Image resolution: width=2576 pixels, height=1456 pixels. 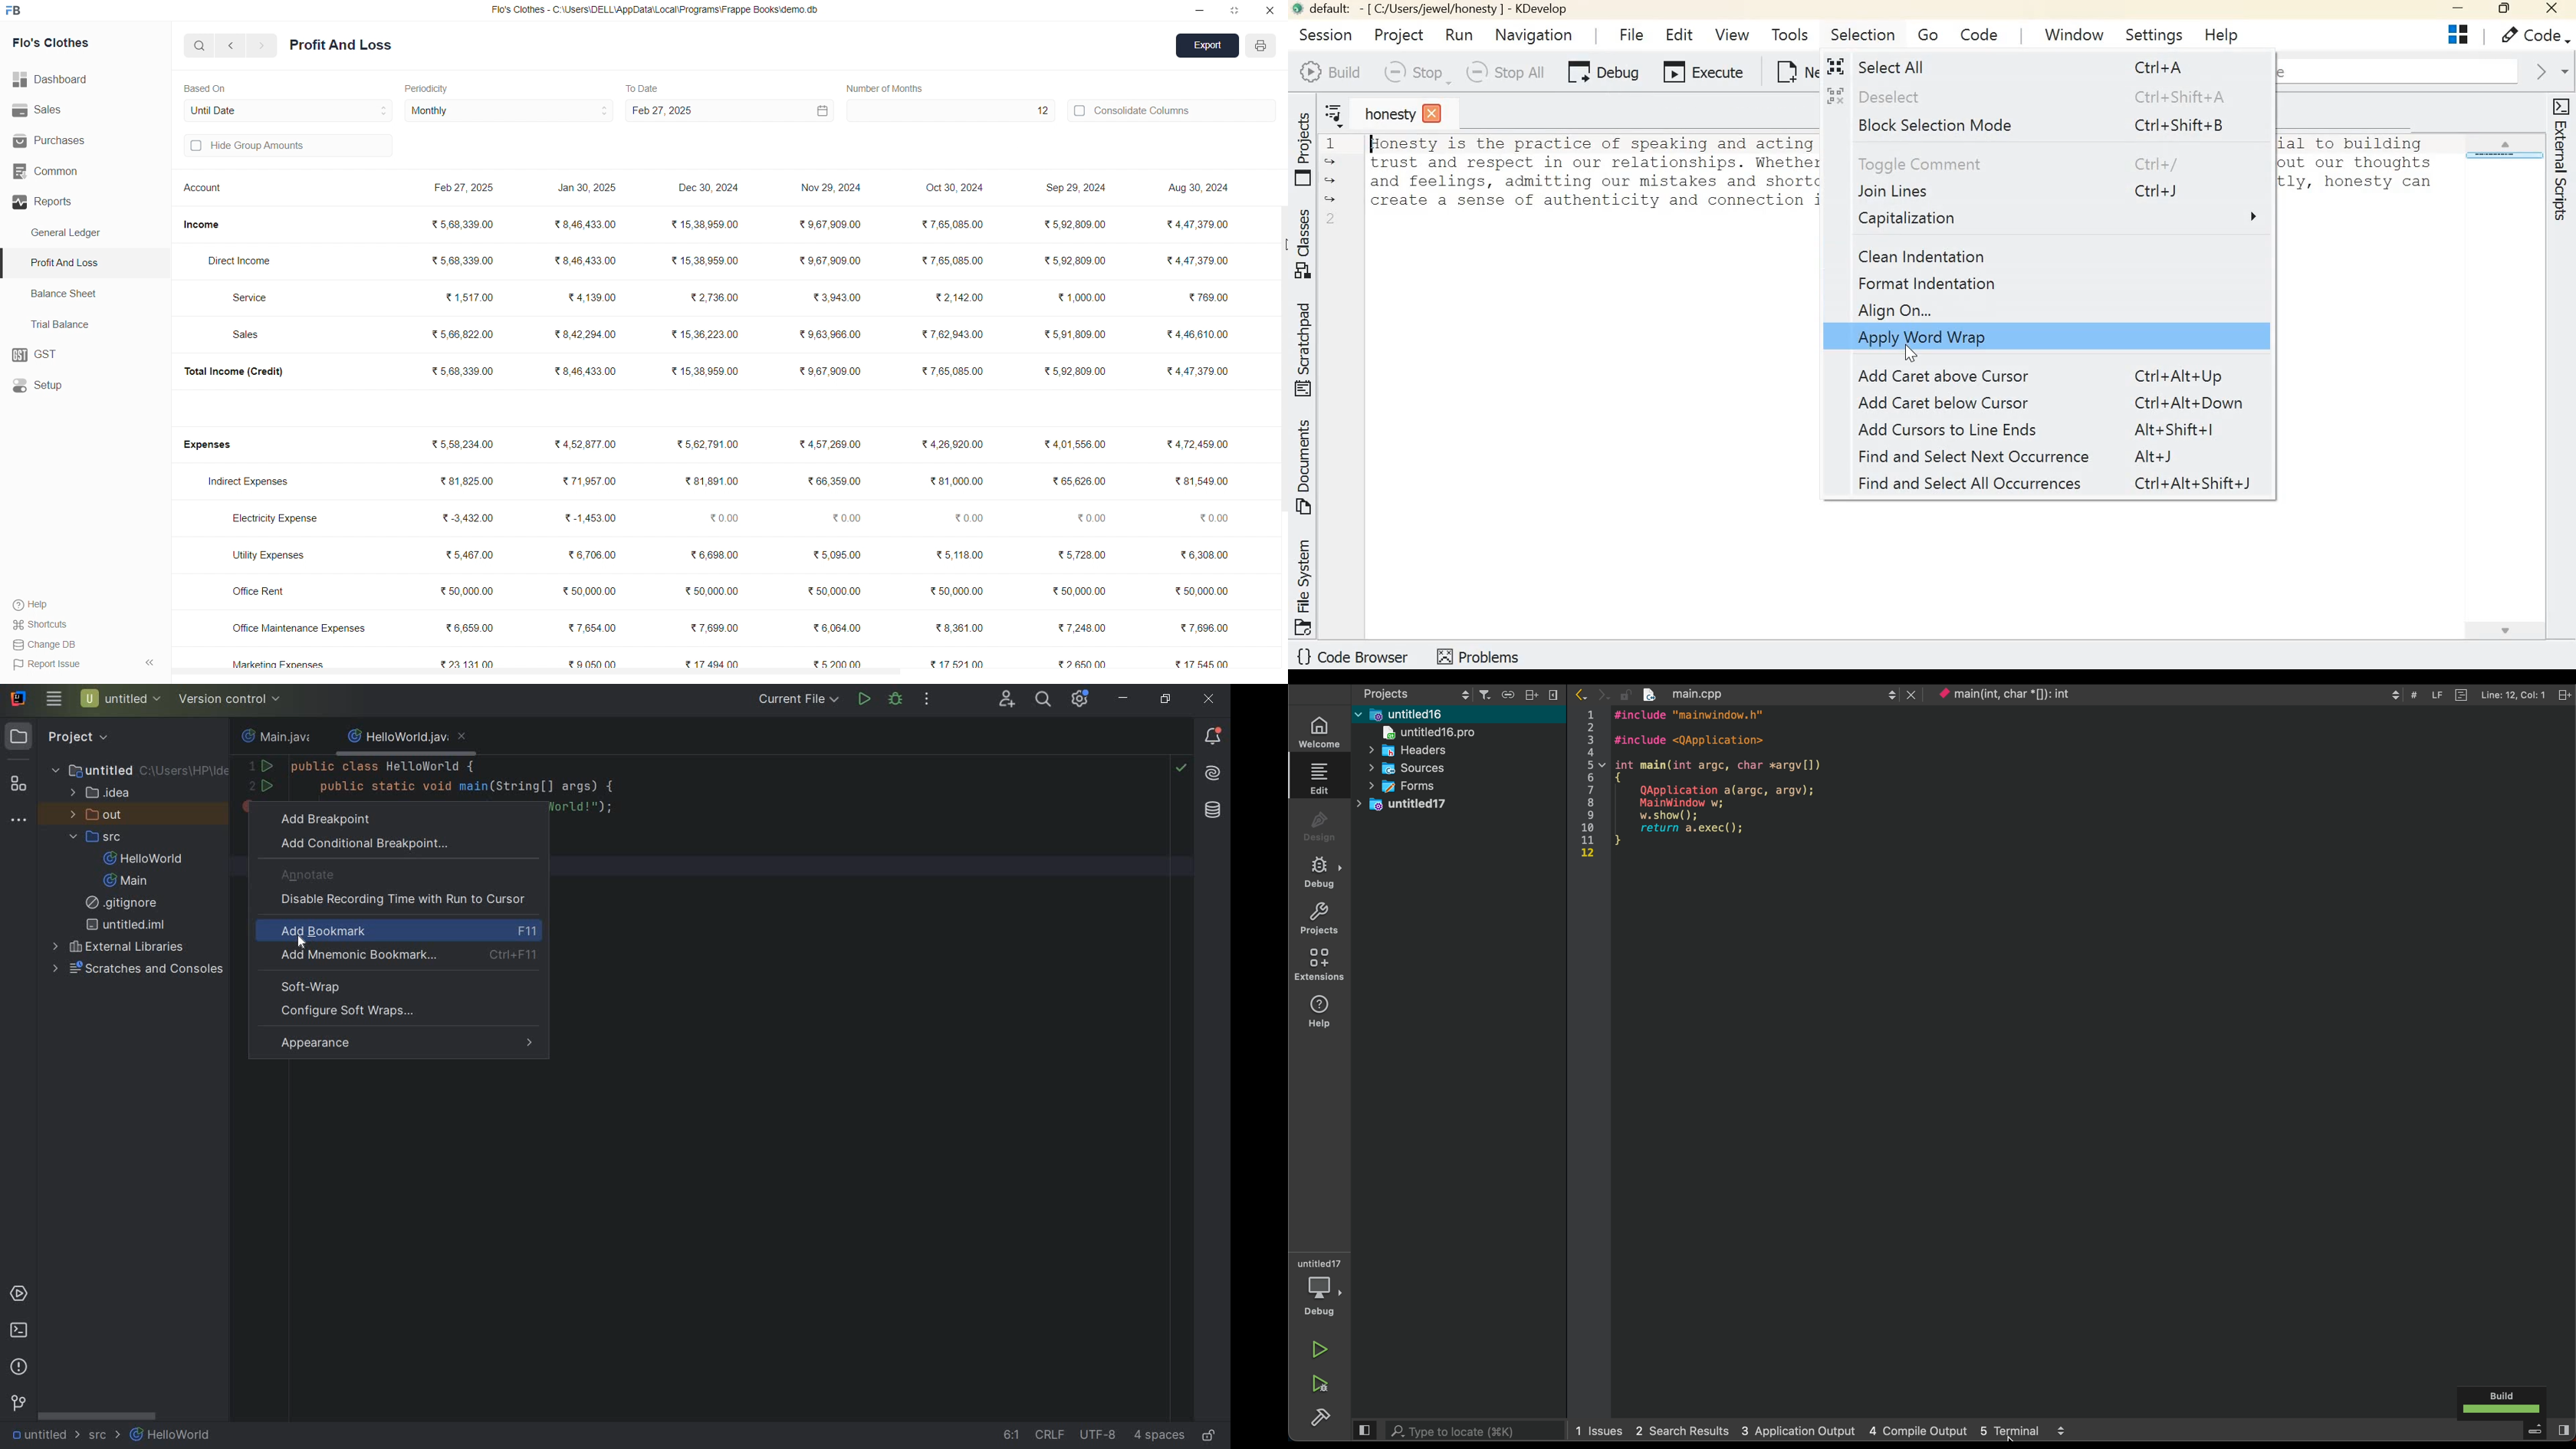 What do you see at coordinates (465, 259) in the screenshot?
I see `₹568,339.00` at bounding box center [465, 259].